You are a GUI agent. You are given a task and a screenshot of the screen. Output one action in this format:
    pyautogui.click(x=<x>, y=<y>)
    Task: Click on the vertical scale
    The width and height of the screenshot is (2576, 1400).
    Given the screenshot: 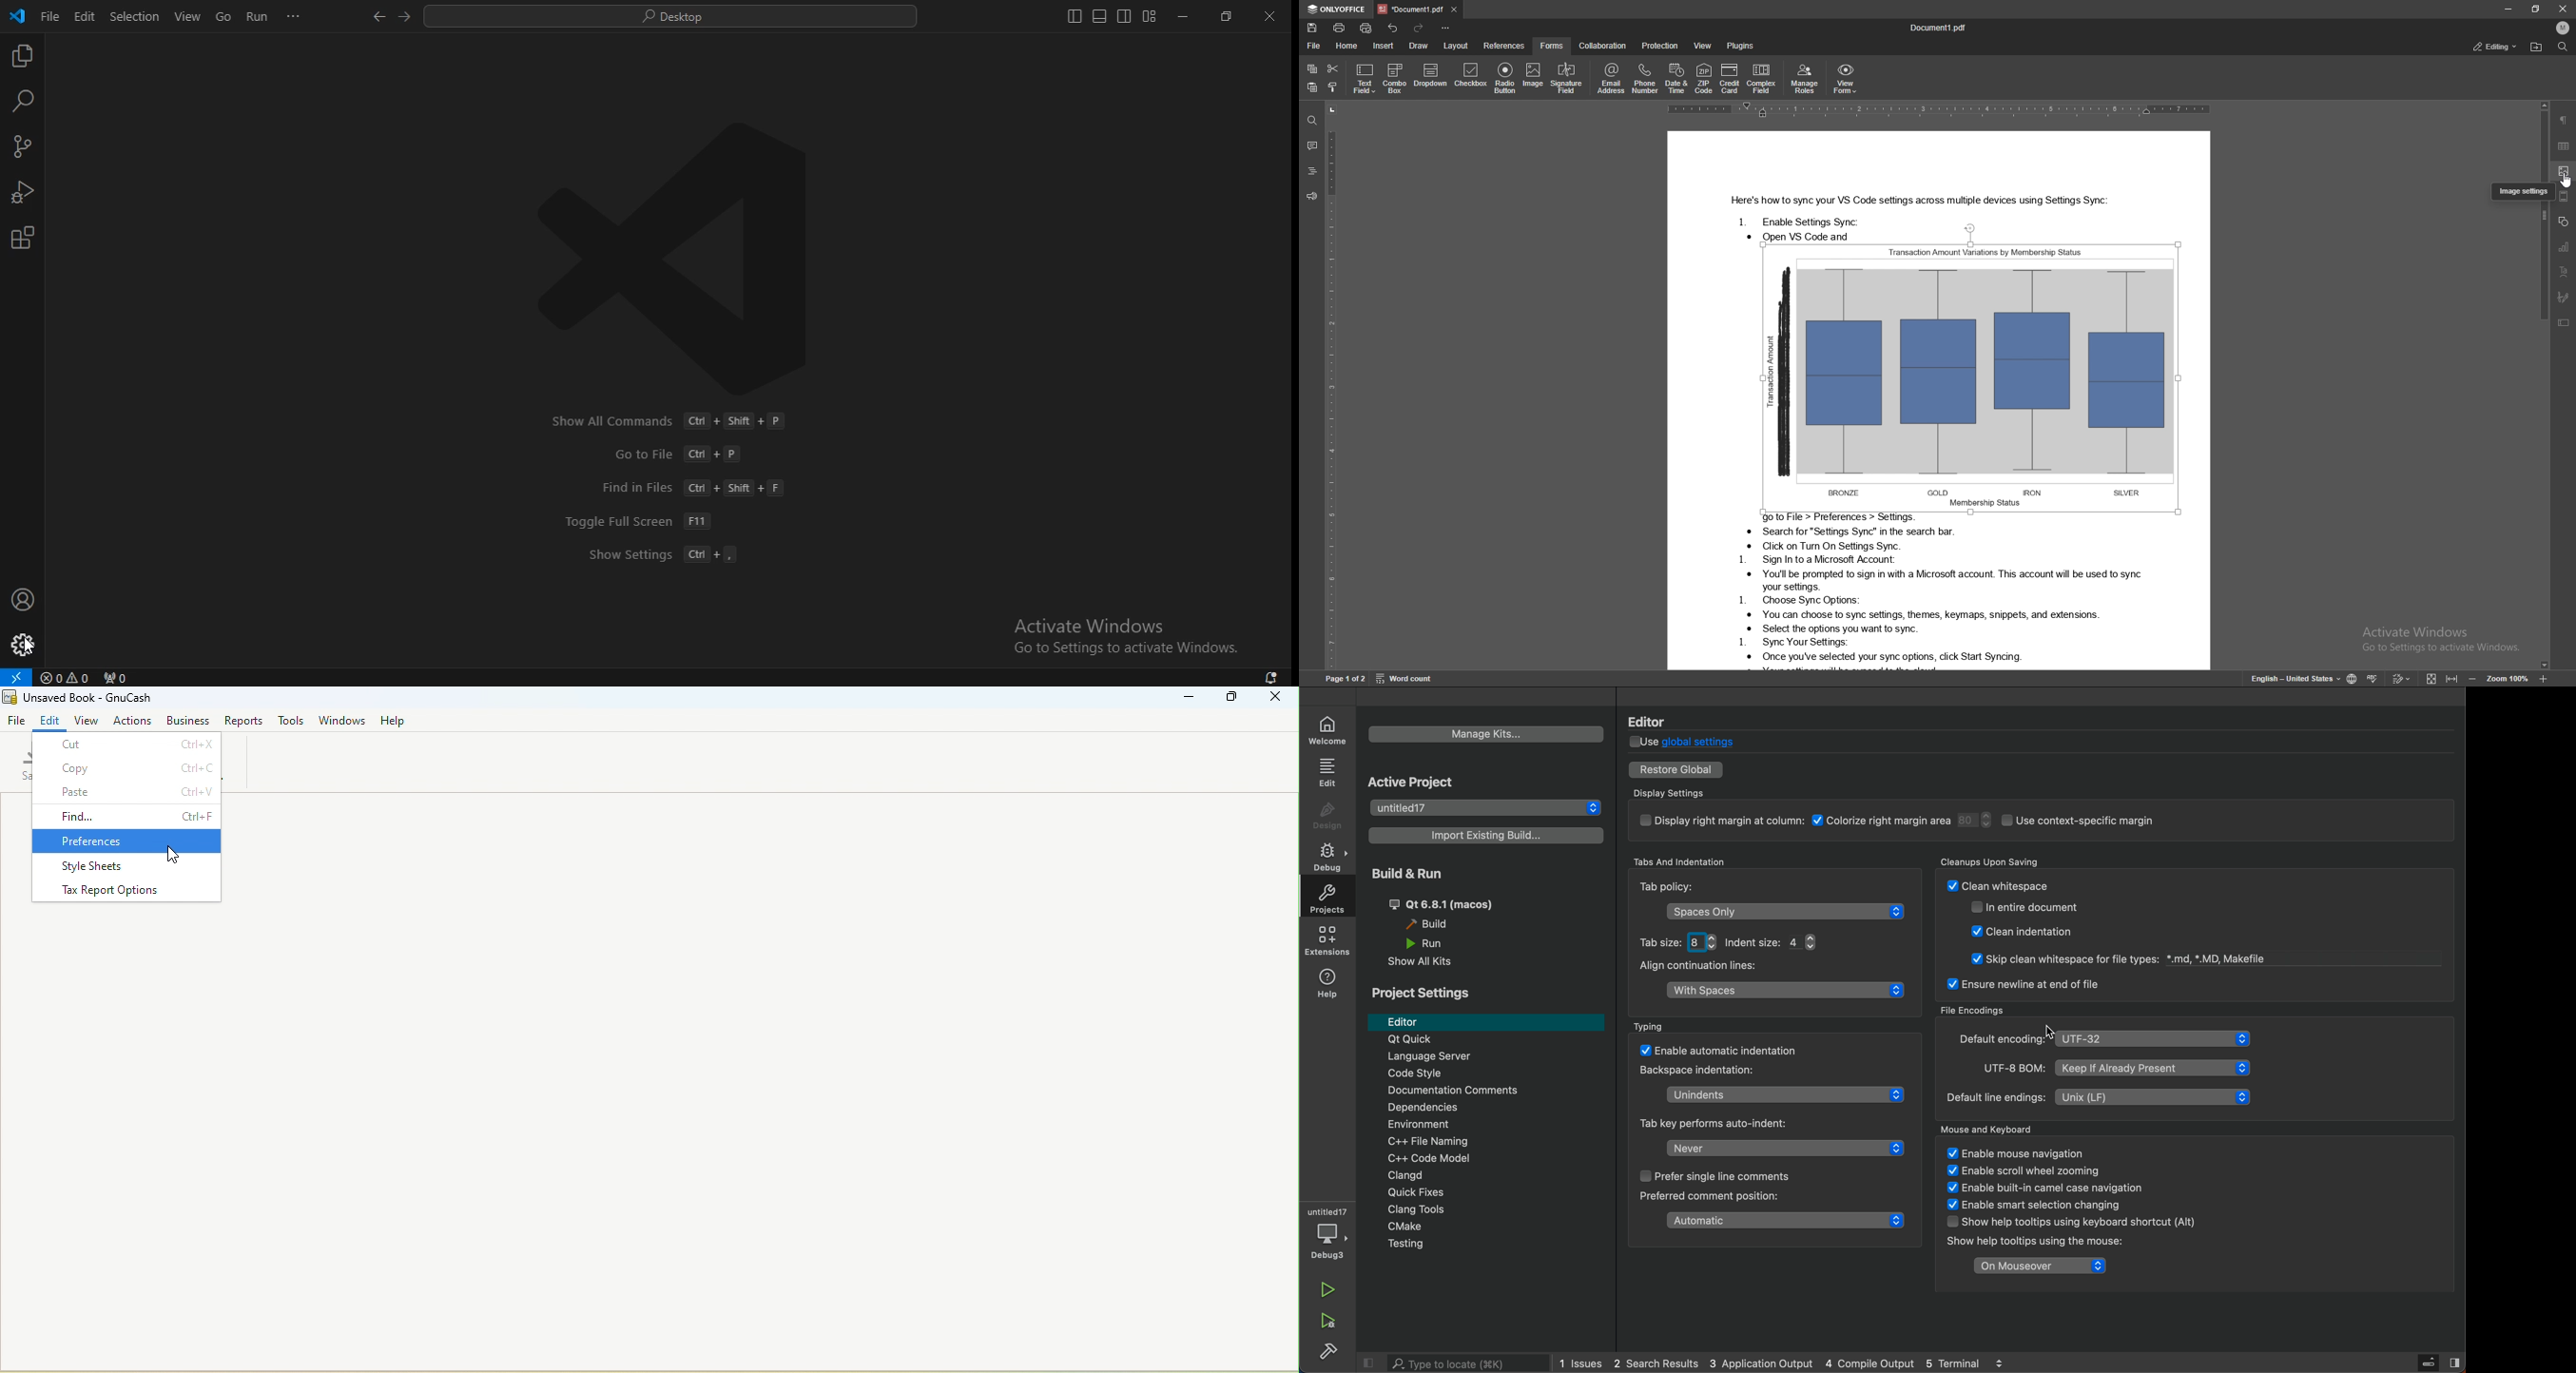 What is the action you would take?
    pyautogui.click(x=1330, y=386)
    